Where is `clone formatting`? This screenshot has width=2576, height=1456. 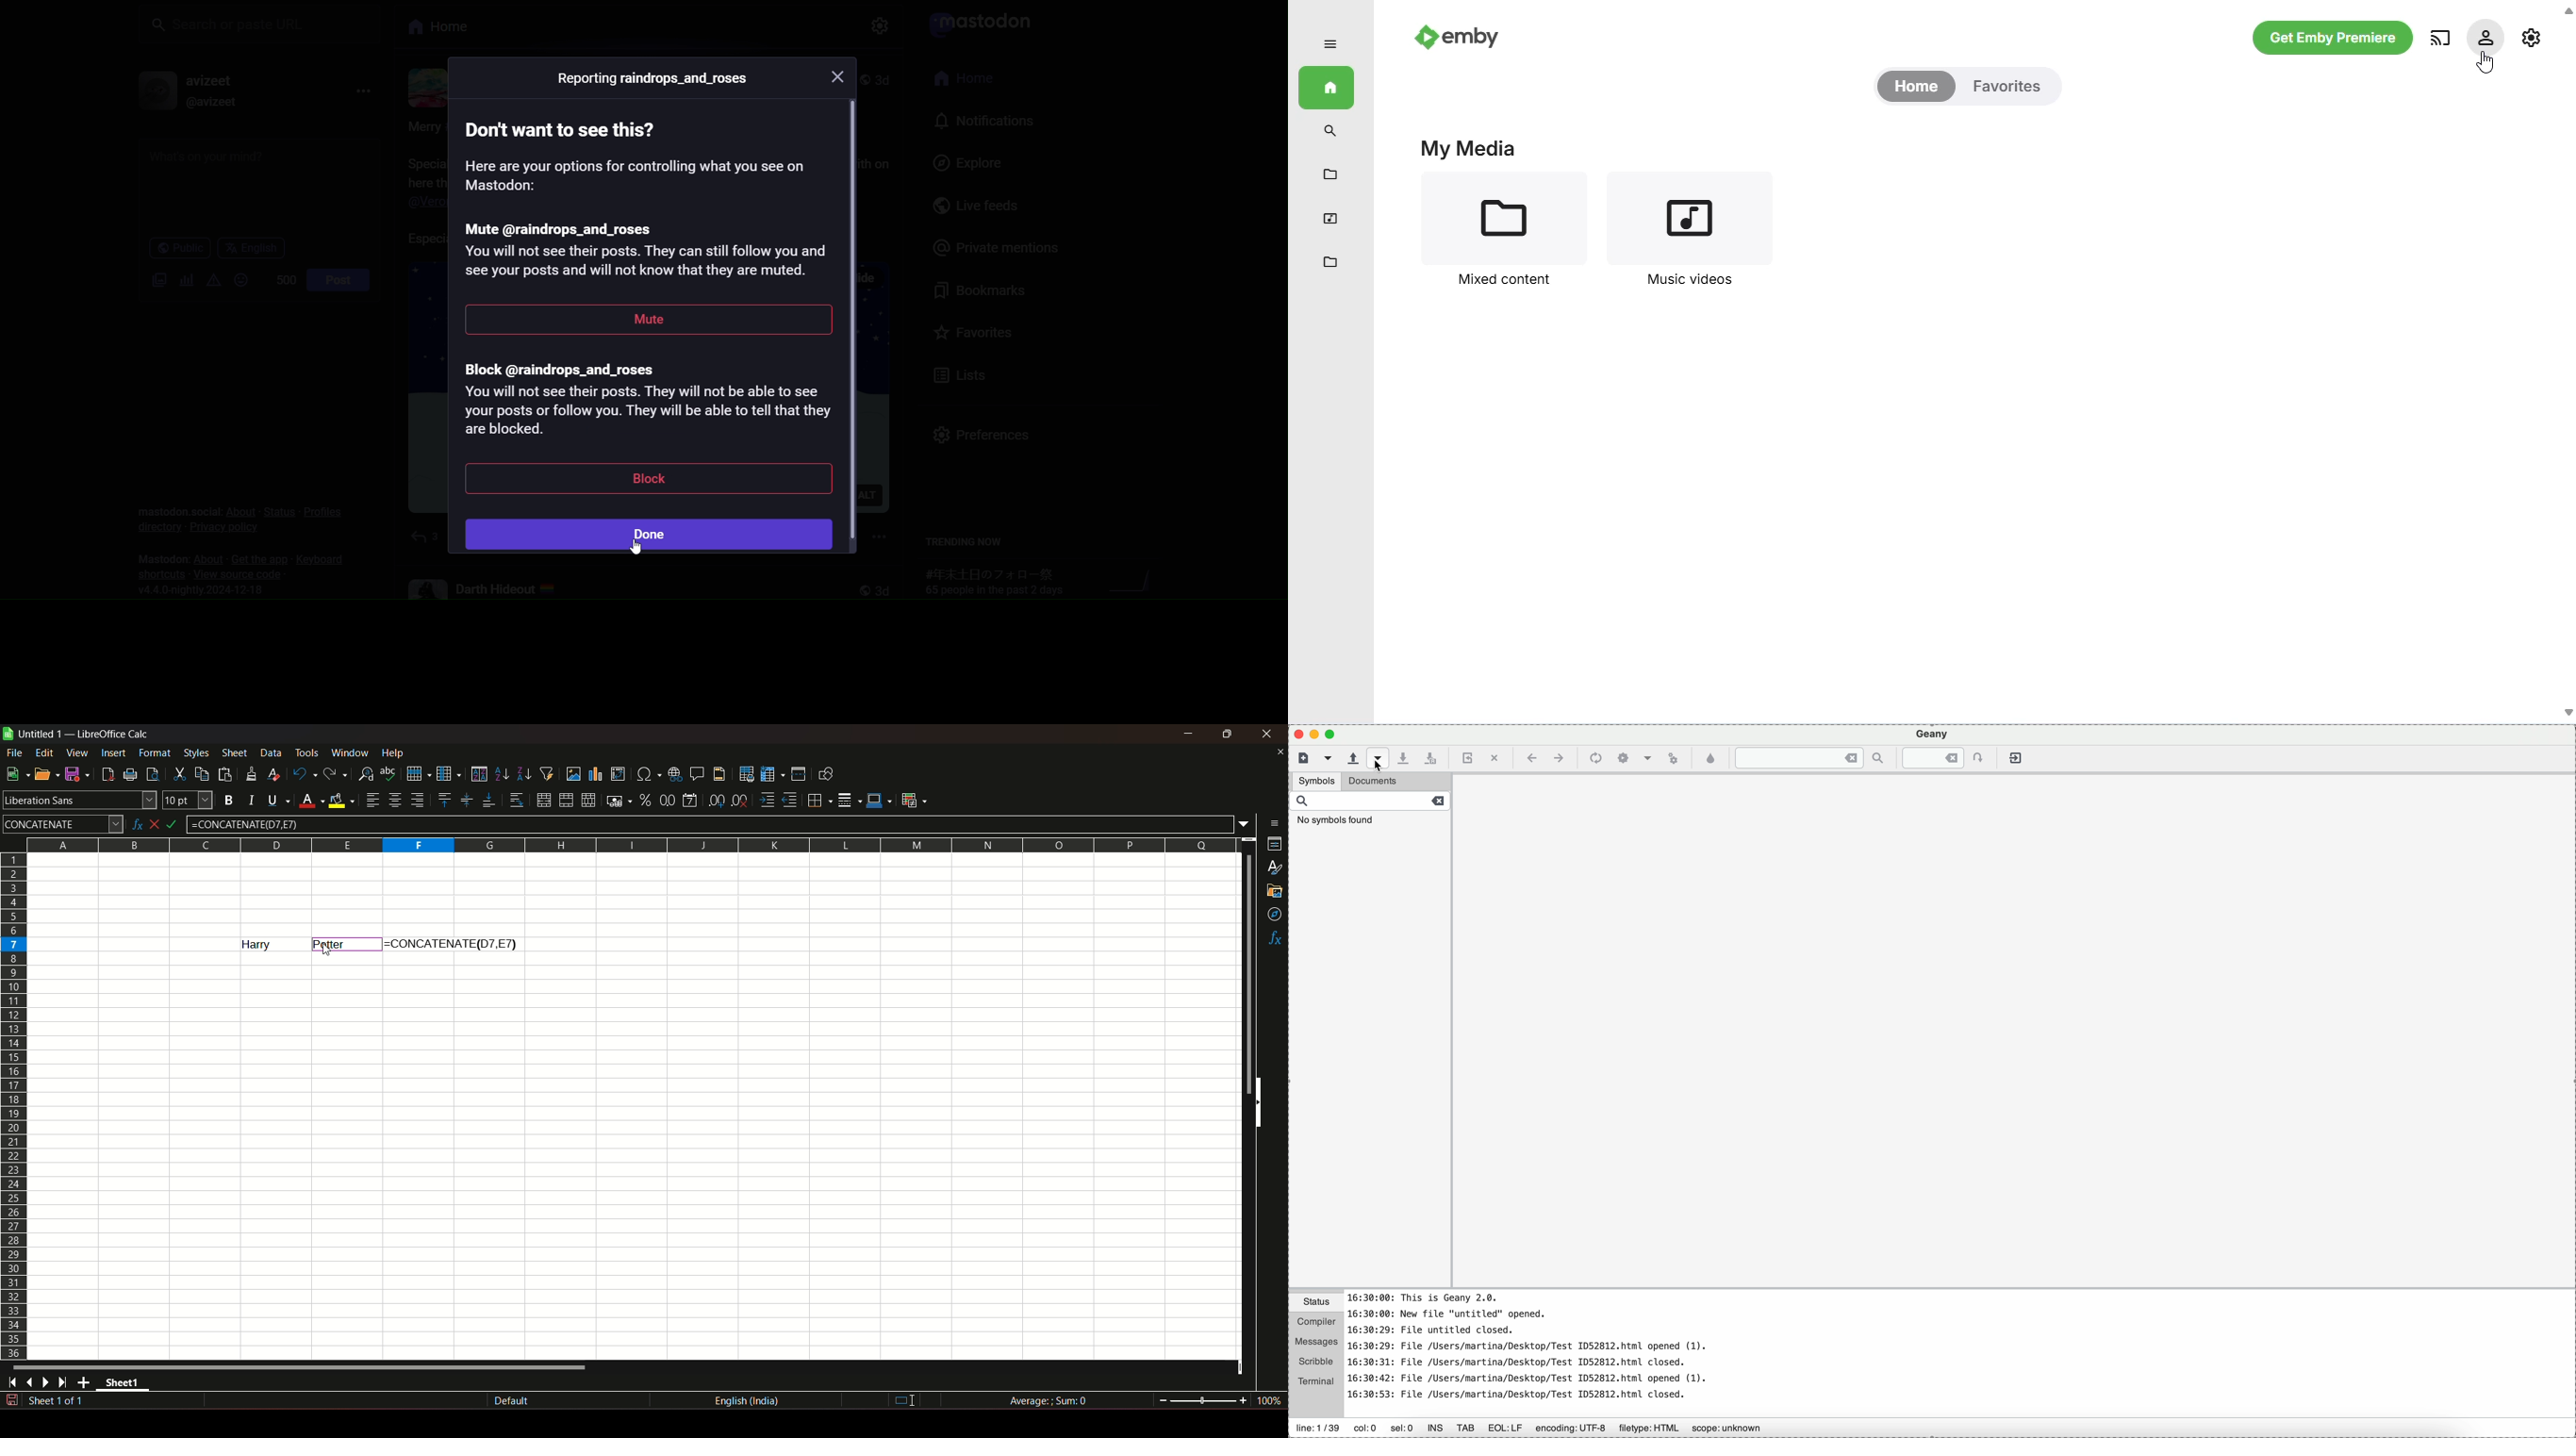 clone formatting is located at coordinates (252, 773).